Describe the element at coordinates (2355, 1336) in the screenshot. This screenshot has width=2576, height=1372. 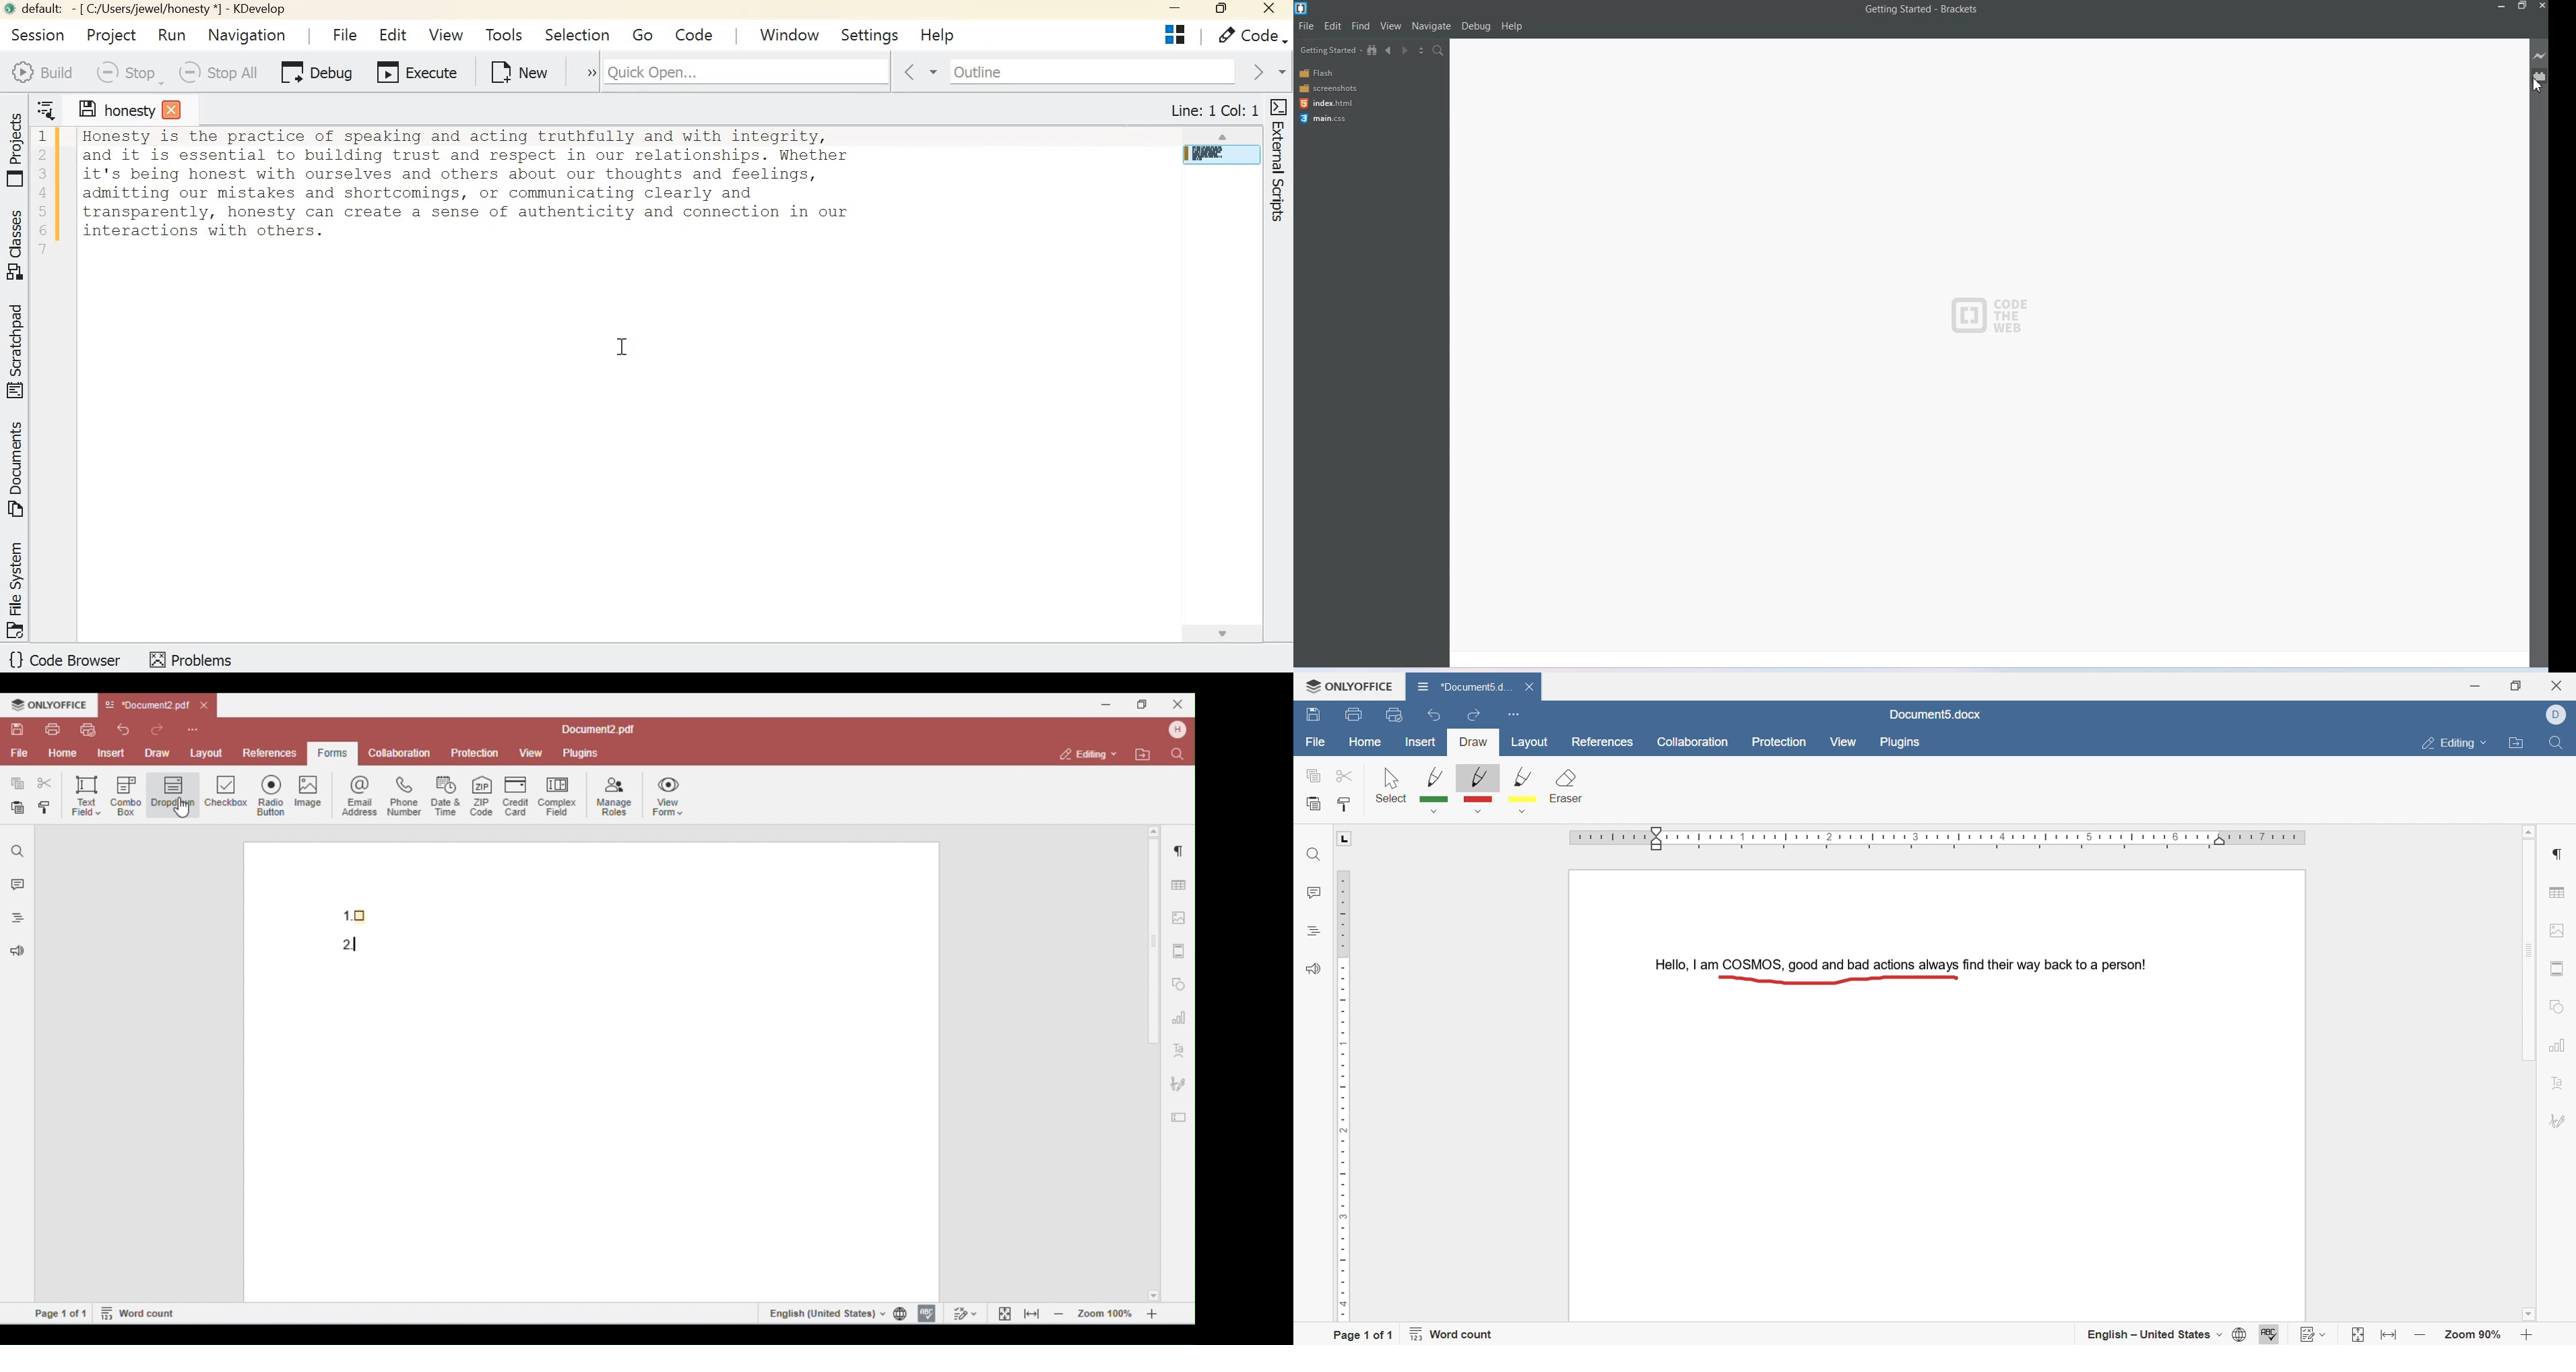
I see `fit to page` at that location.